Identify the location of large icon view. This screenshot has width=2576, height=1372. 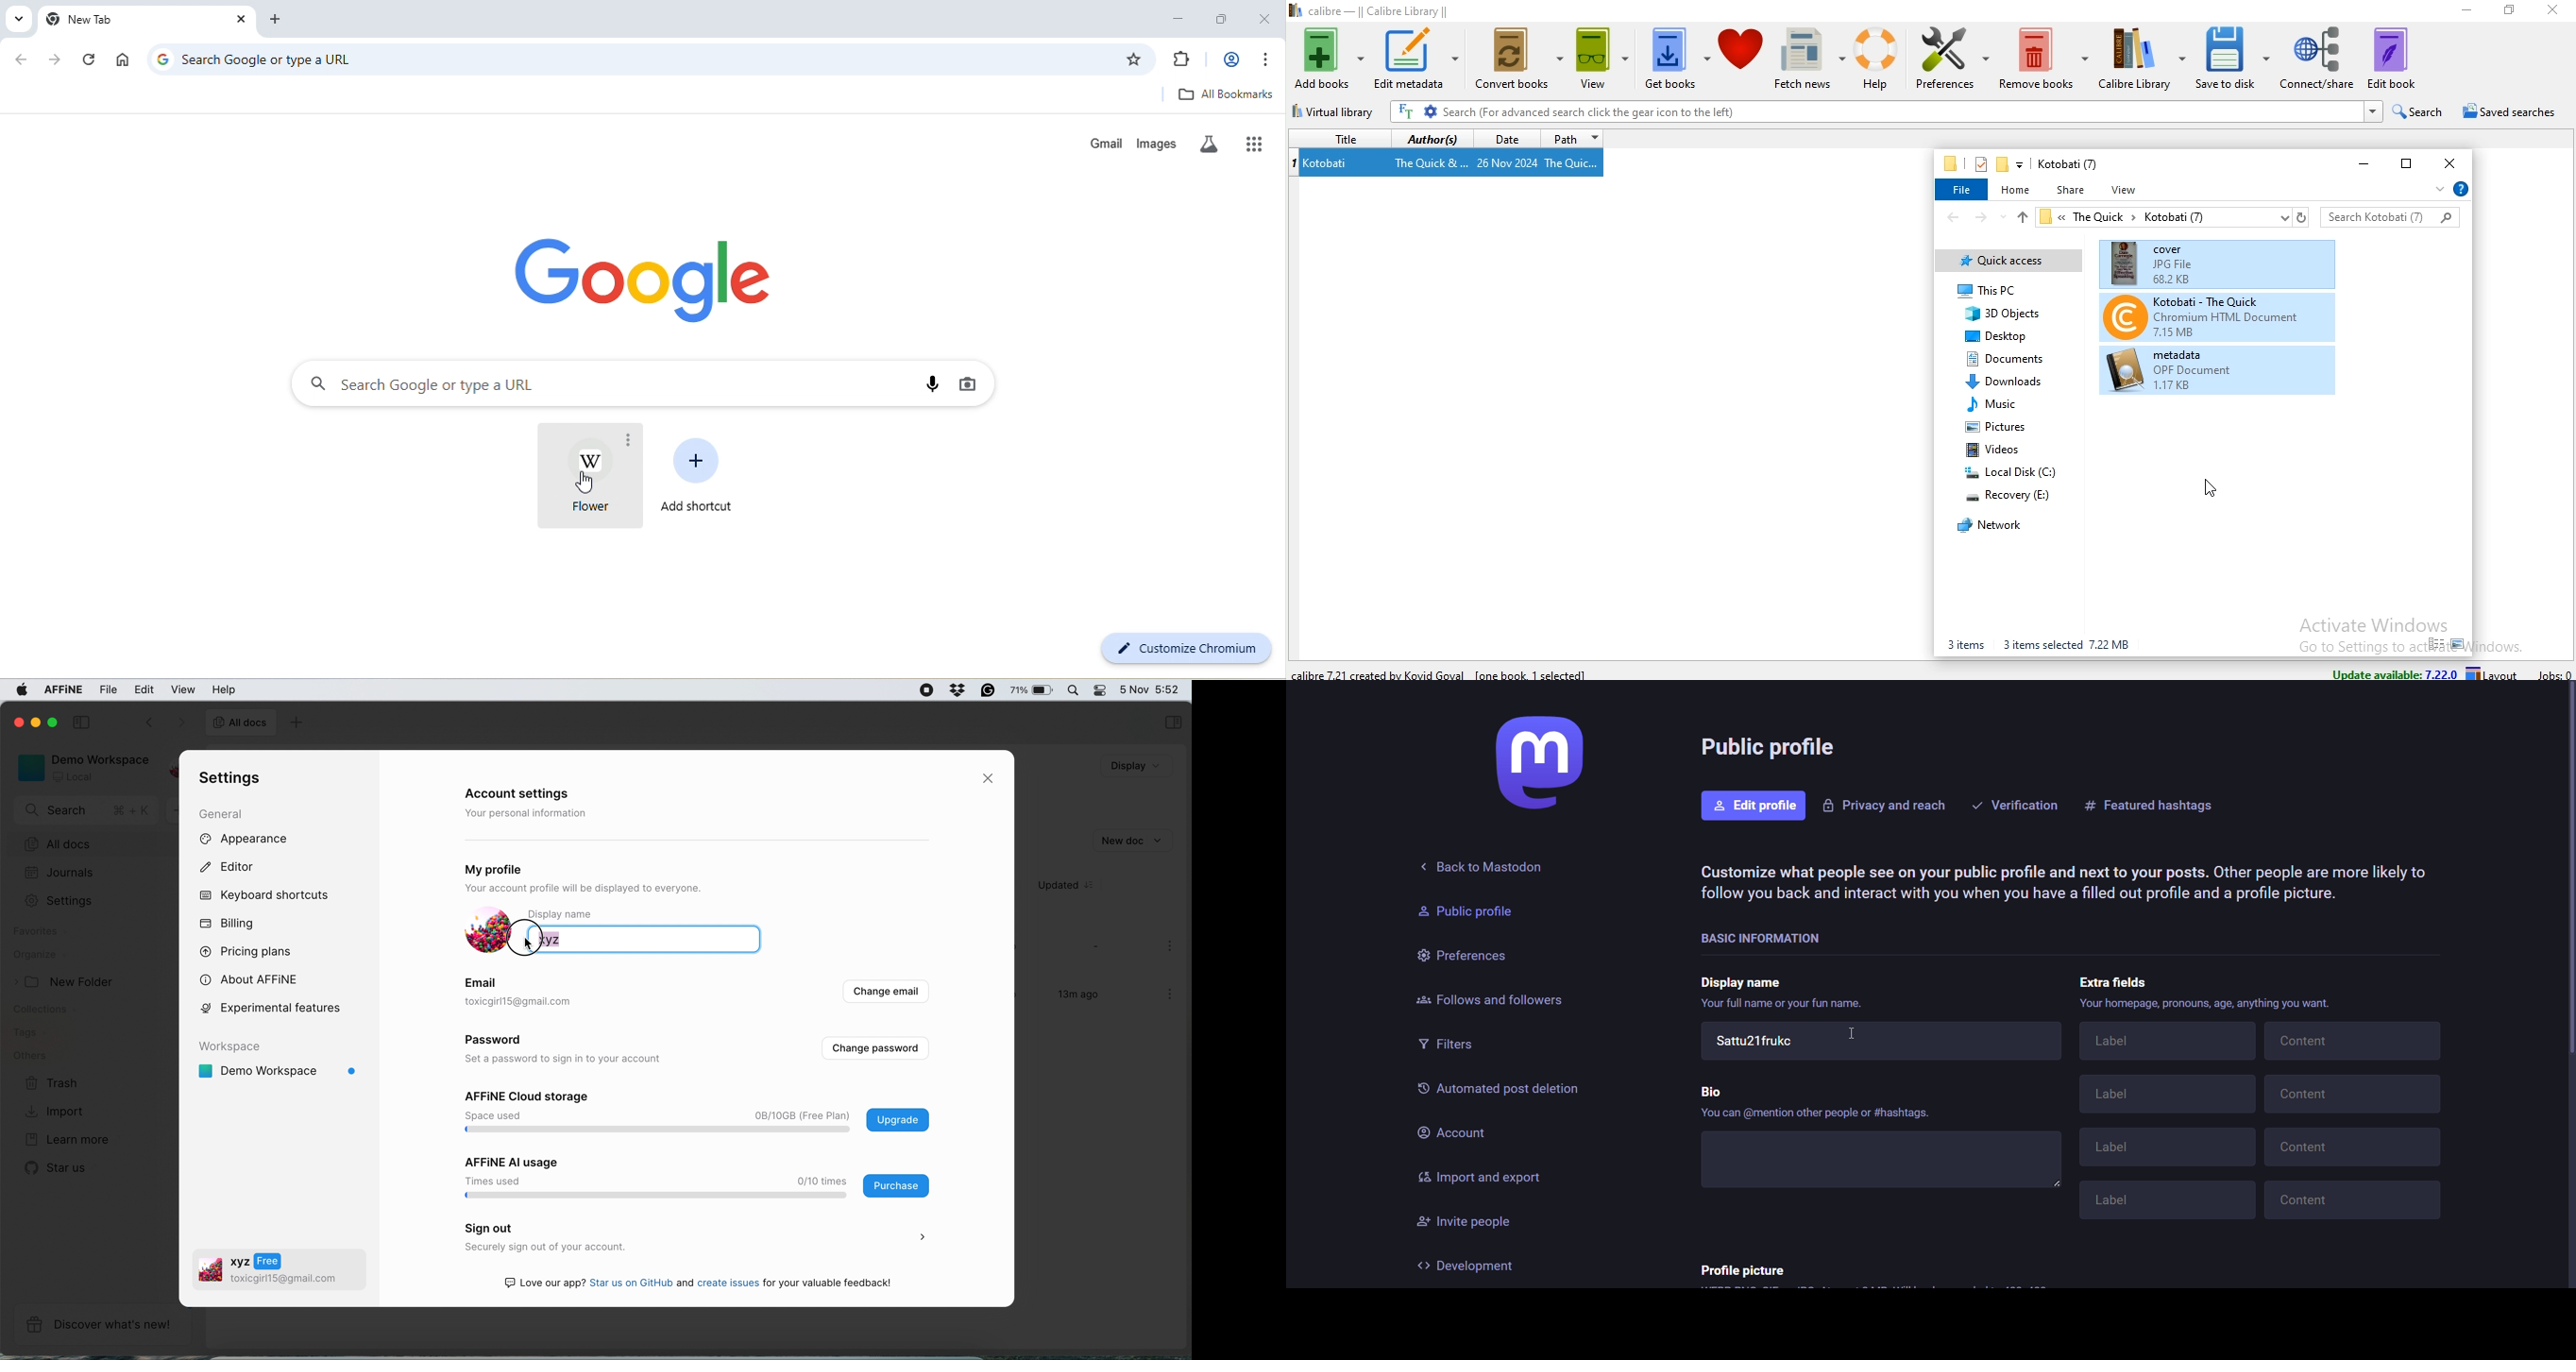
(2459, 644).